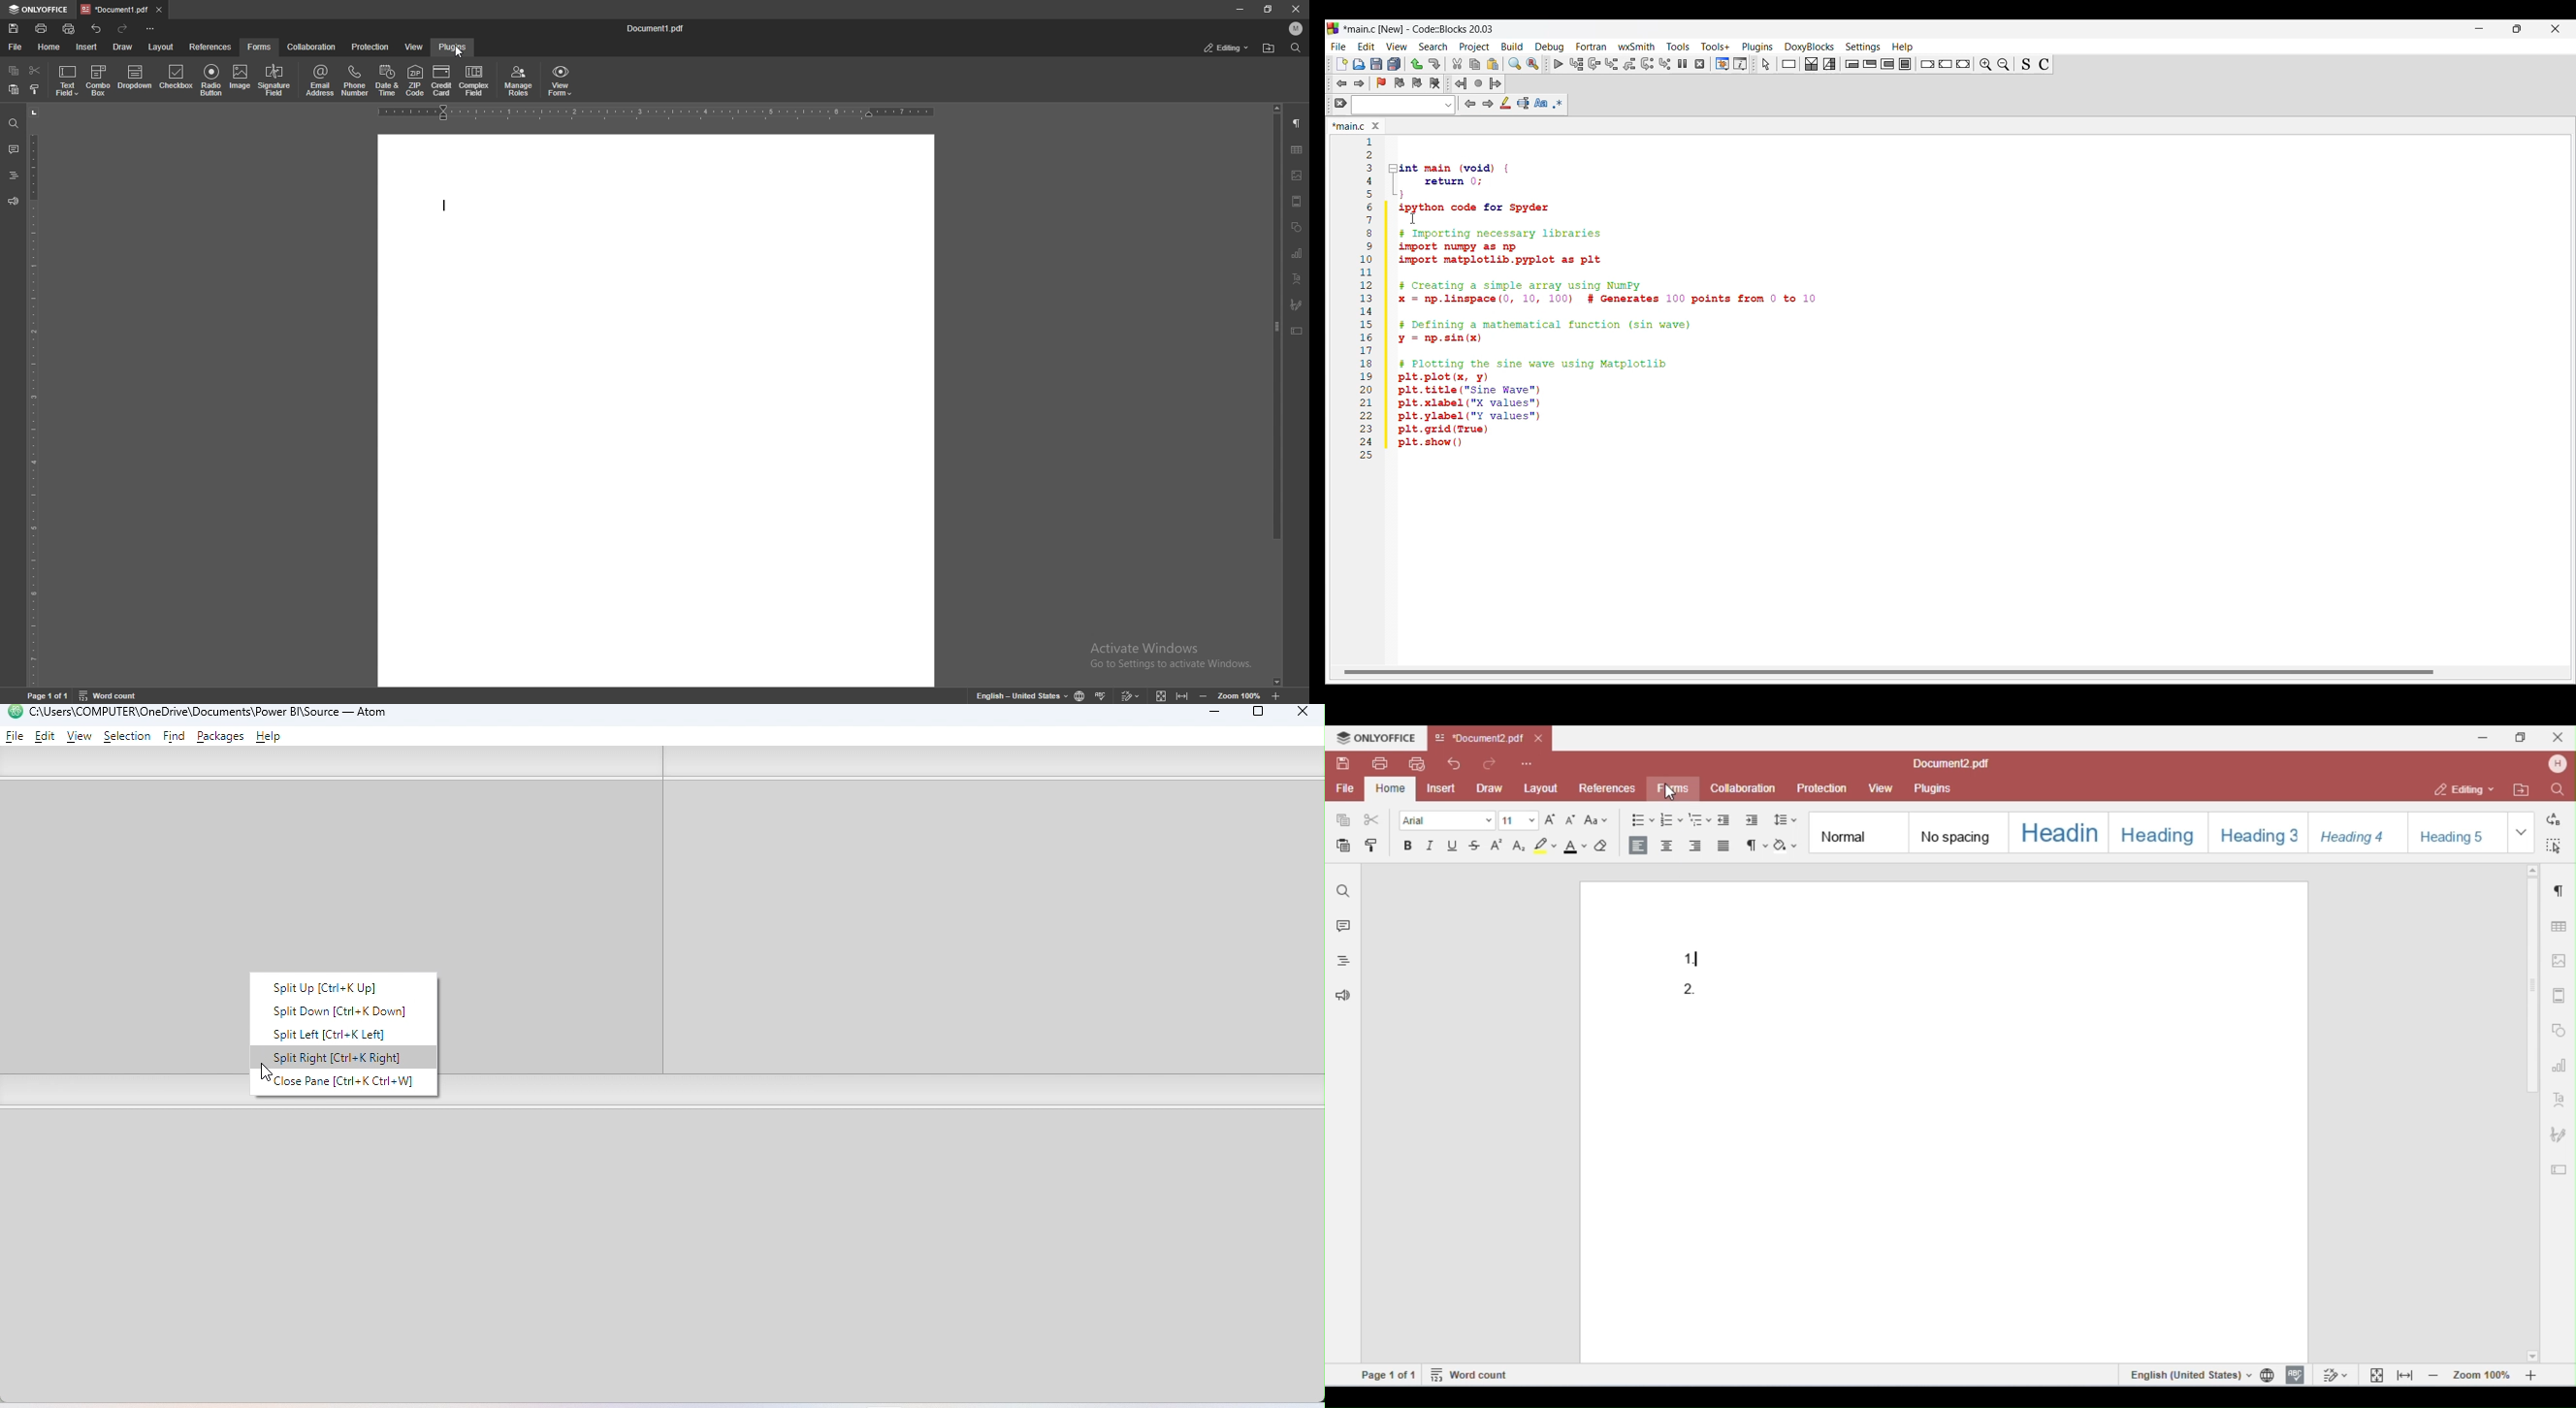 This screenshot has width=2576, height=1428. What do you see at coordinates (1493, 64) in the screenshot?
I see `Paste` at bounding box center [1493, 64].